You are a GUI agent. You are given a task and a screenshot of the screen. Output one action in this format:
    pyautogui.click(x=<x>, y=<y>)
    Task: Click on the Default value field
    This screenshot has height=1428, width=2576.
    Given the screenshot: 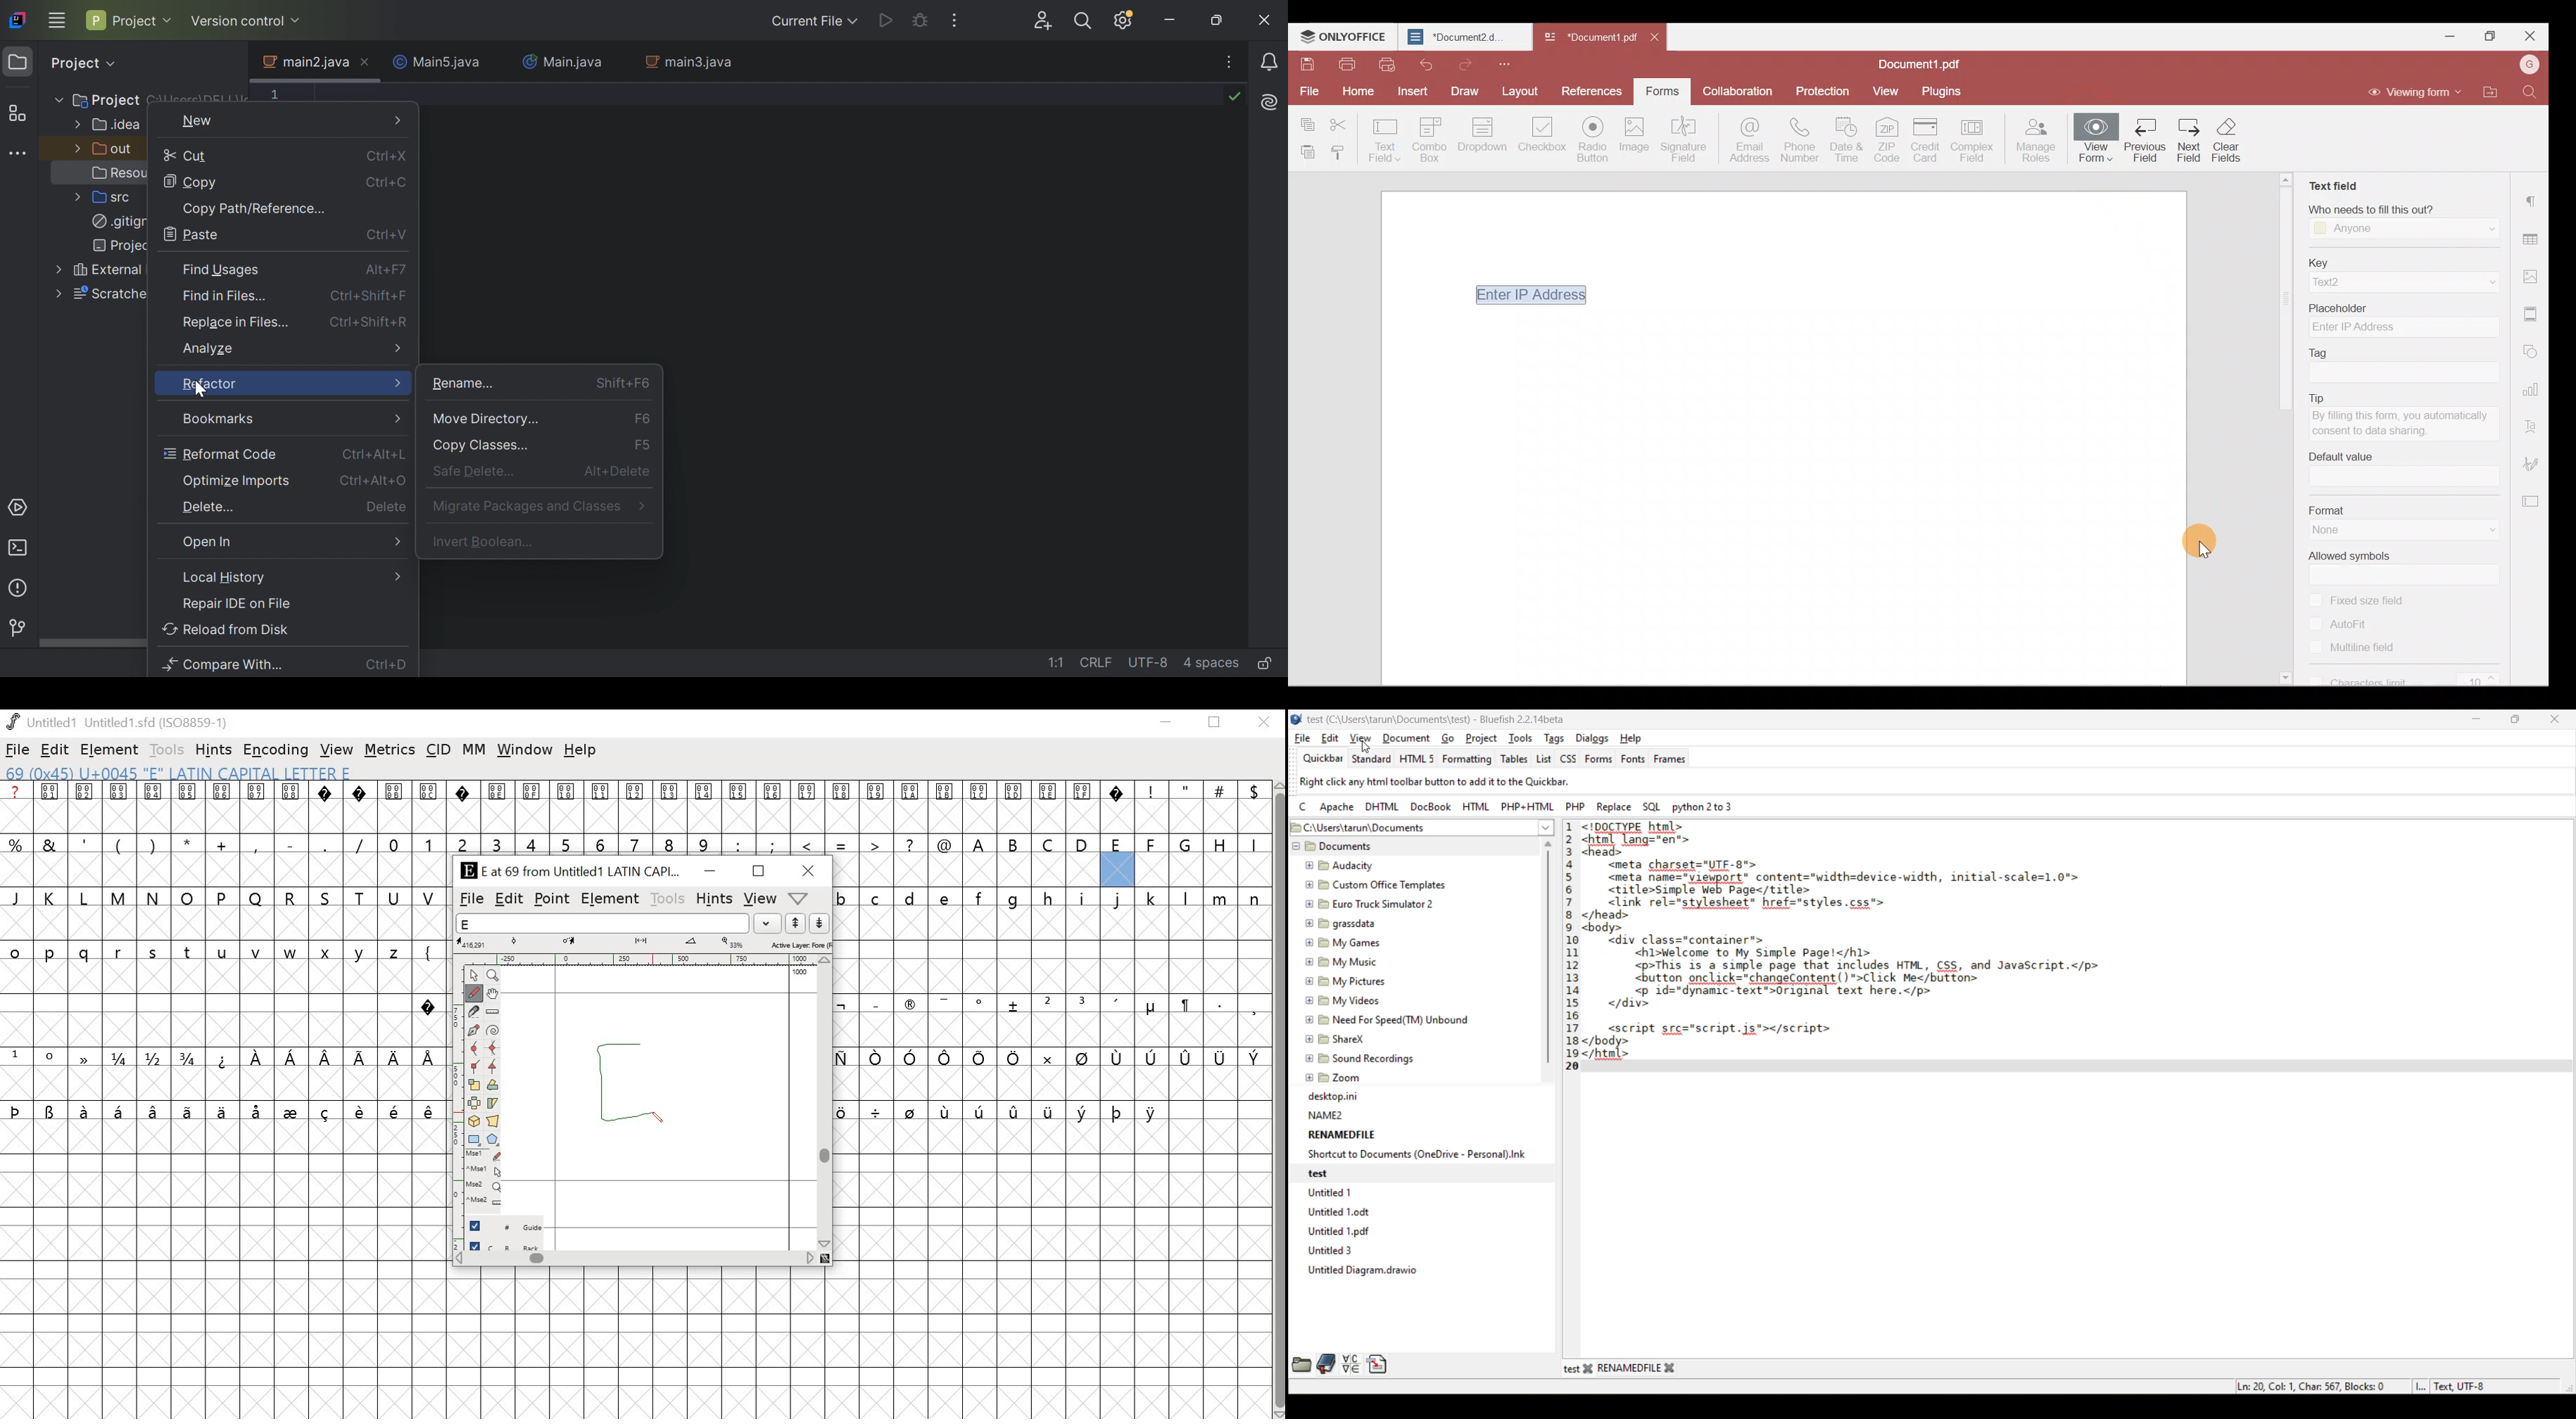 What is the action you would take?
    pyautogui.click(x=2405, y=477)
    